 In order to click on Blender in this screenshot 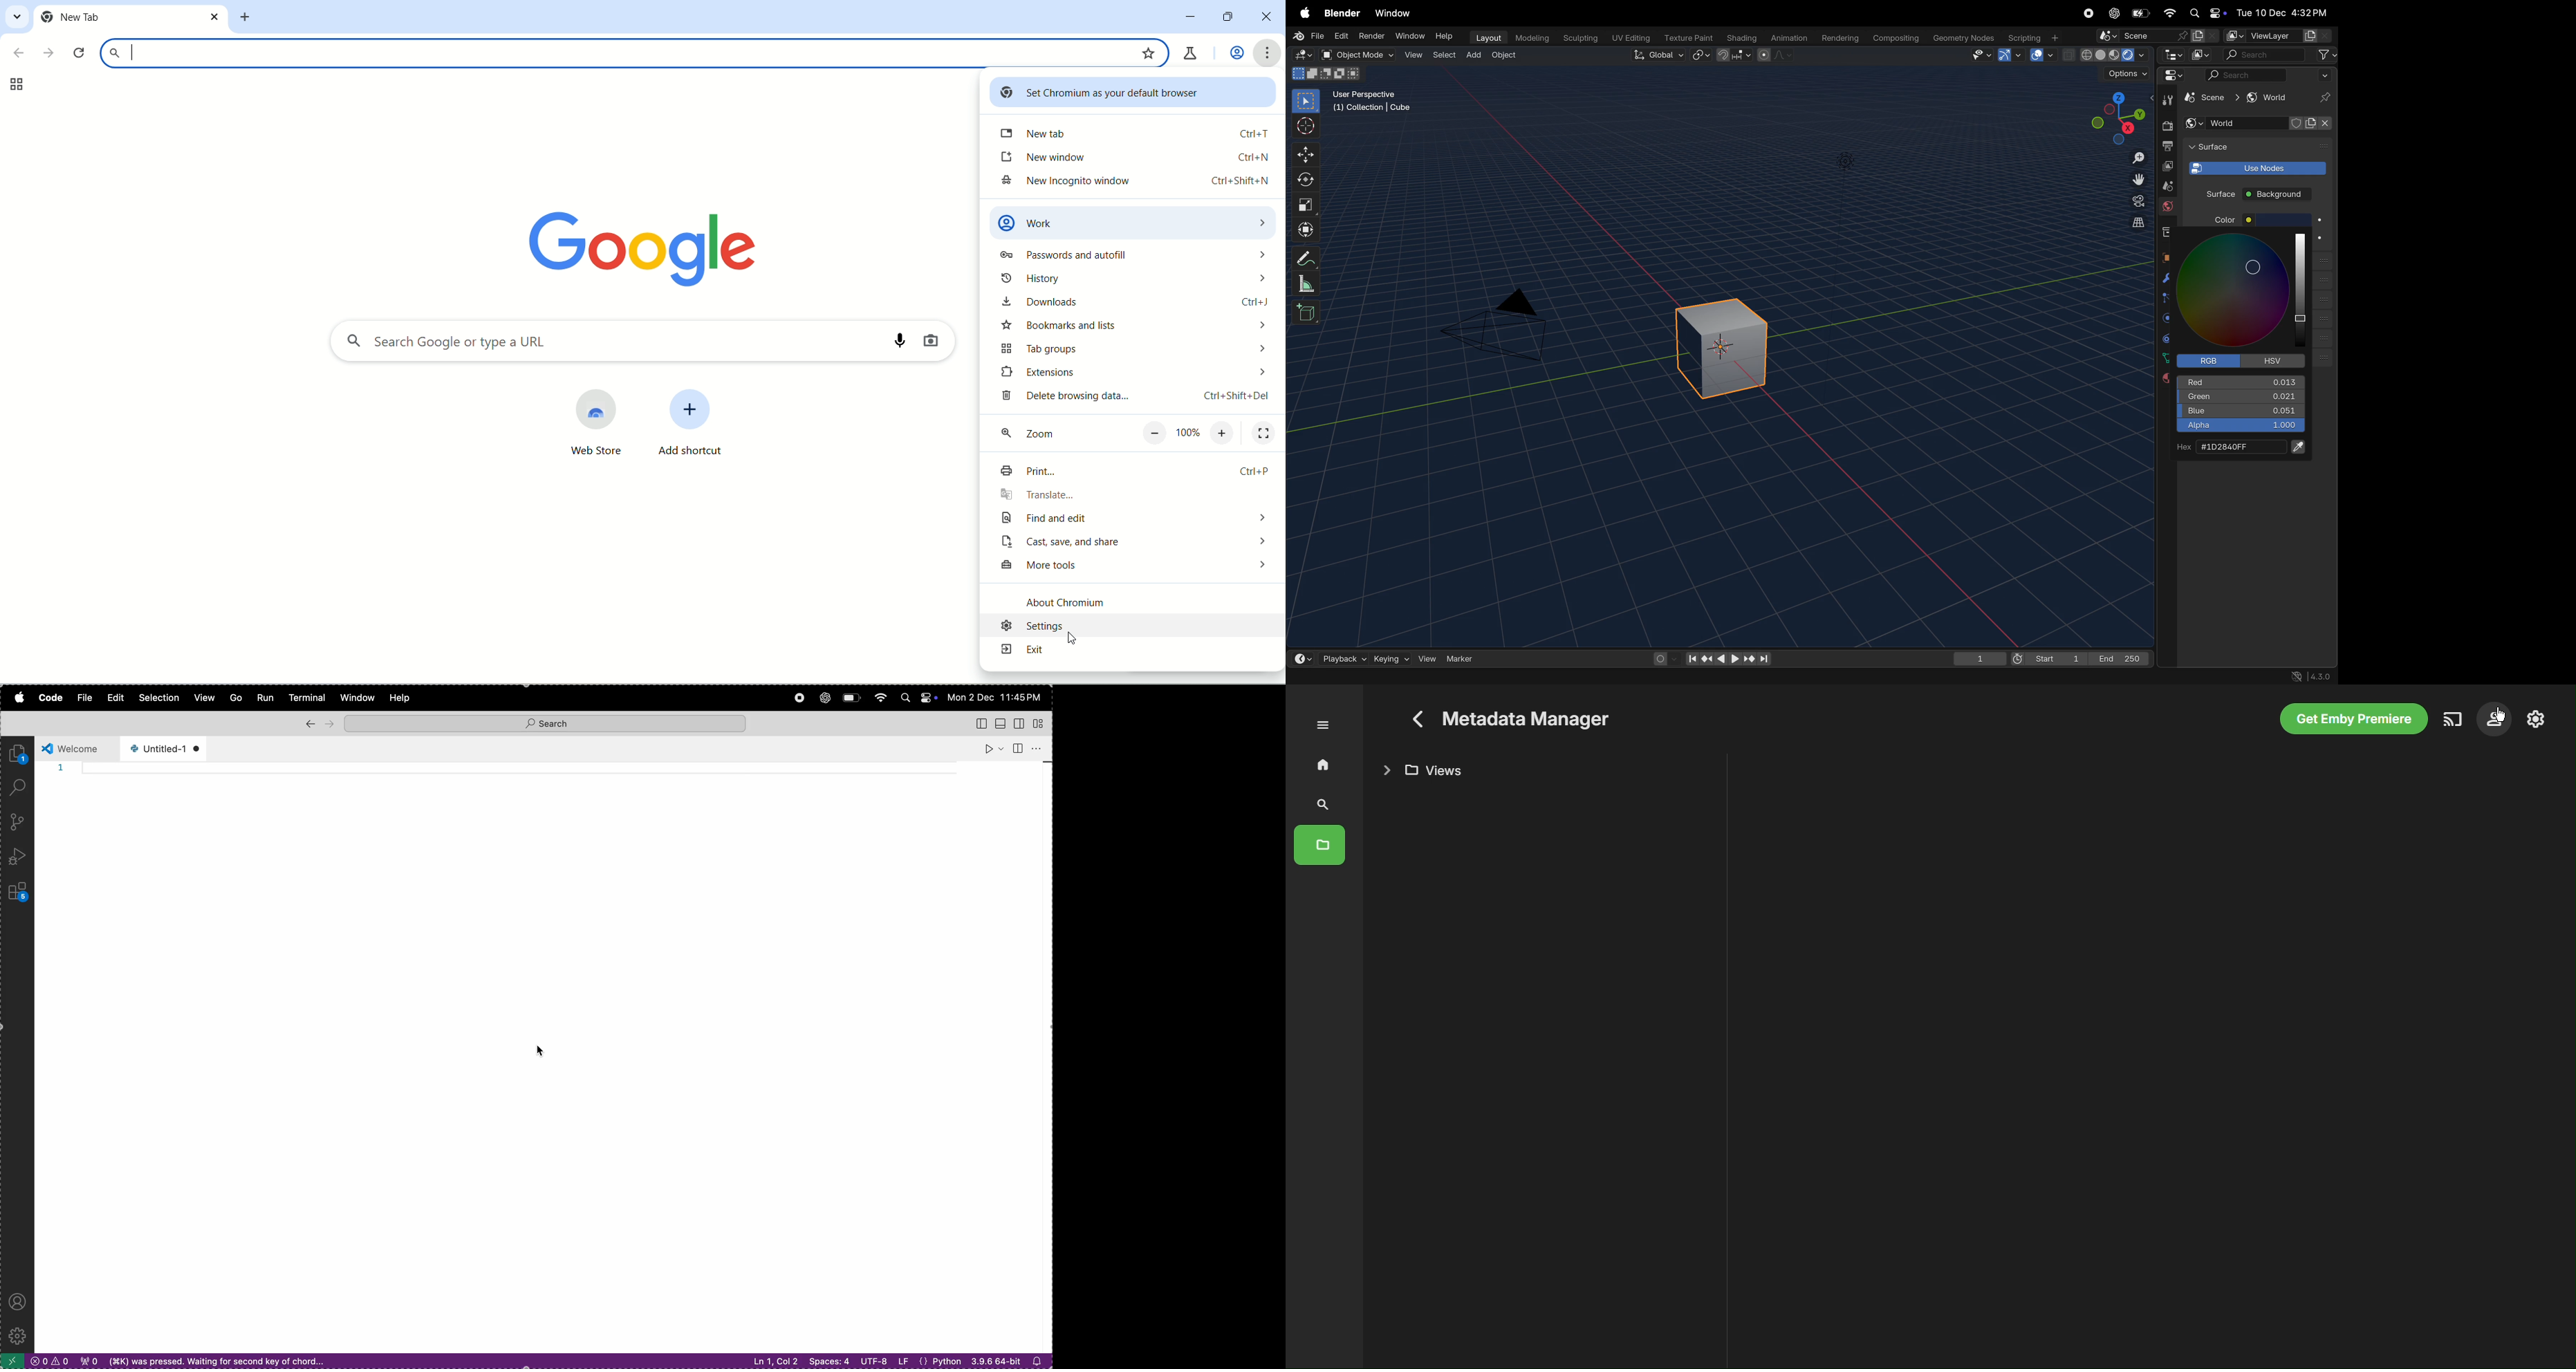, I will do `click(1342, 12)`.